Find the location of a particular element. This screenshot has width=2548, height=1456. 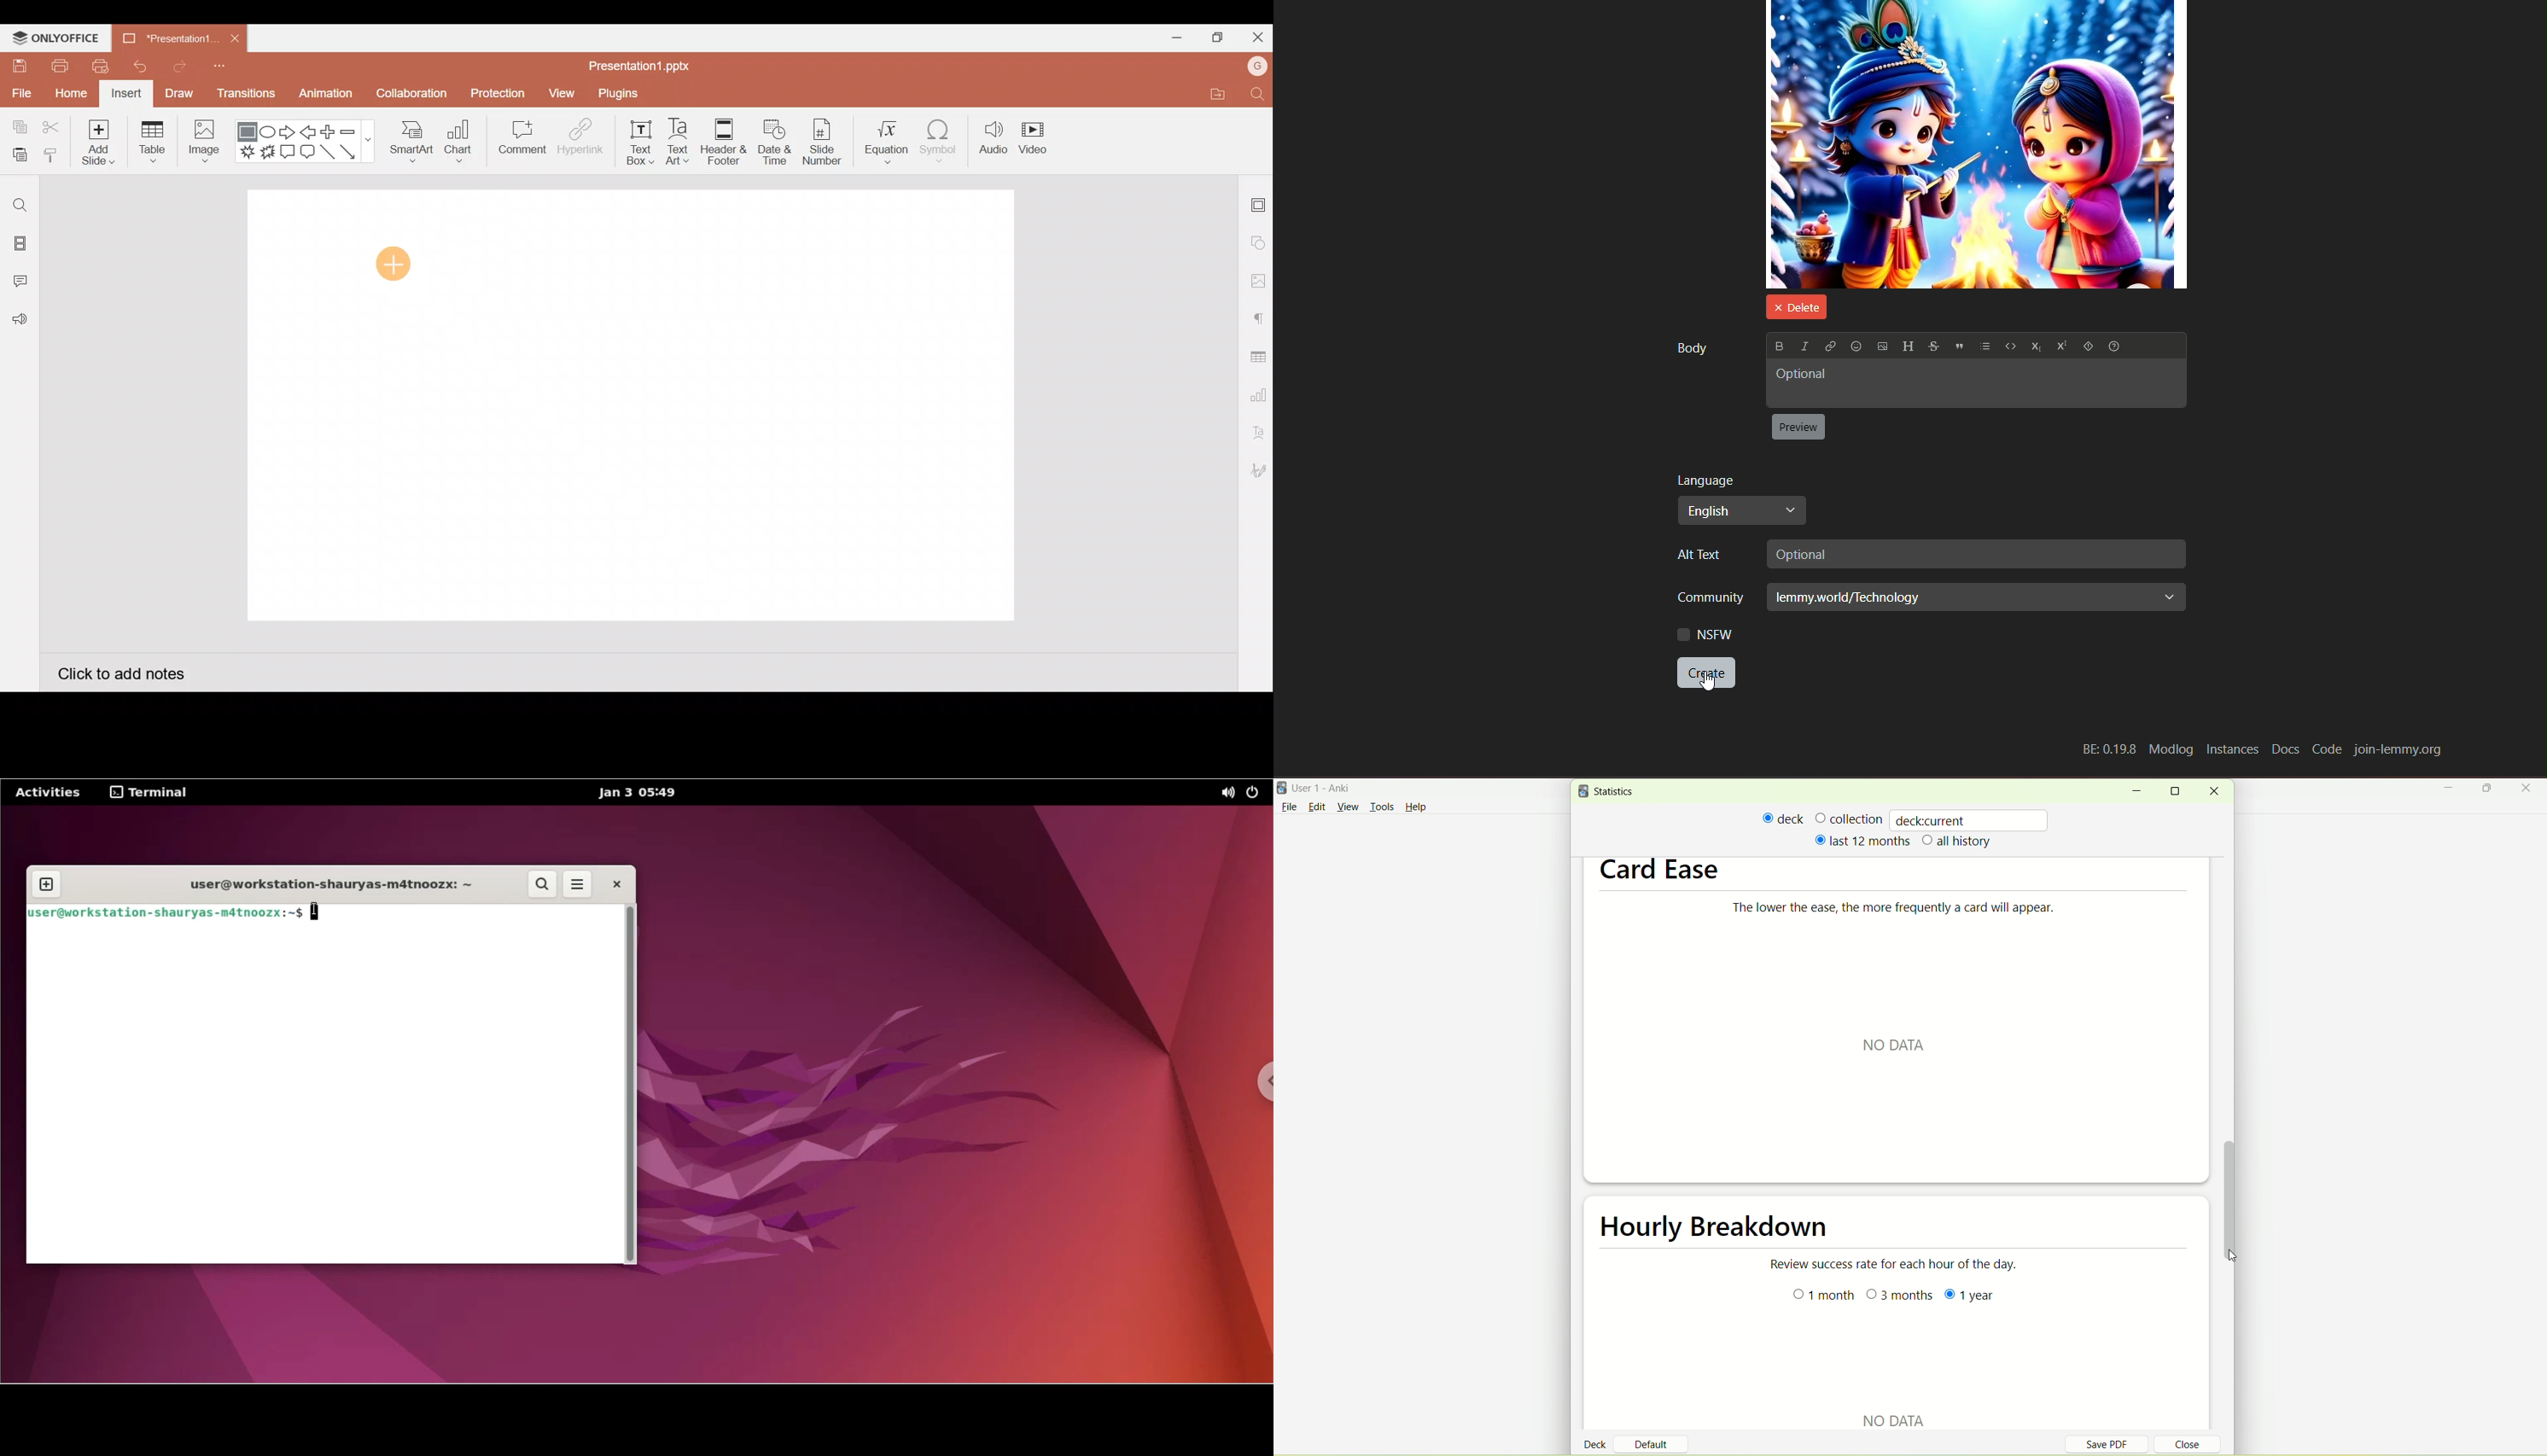

Table is located at coordinates (154, 143).